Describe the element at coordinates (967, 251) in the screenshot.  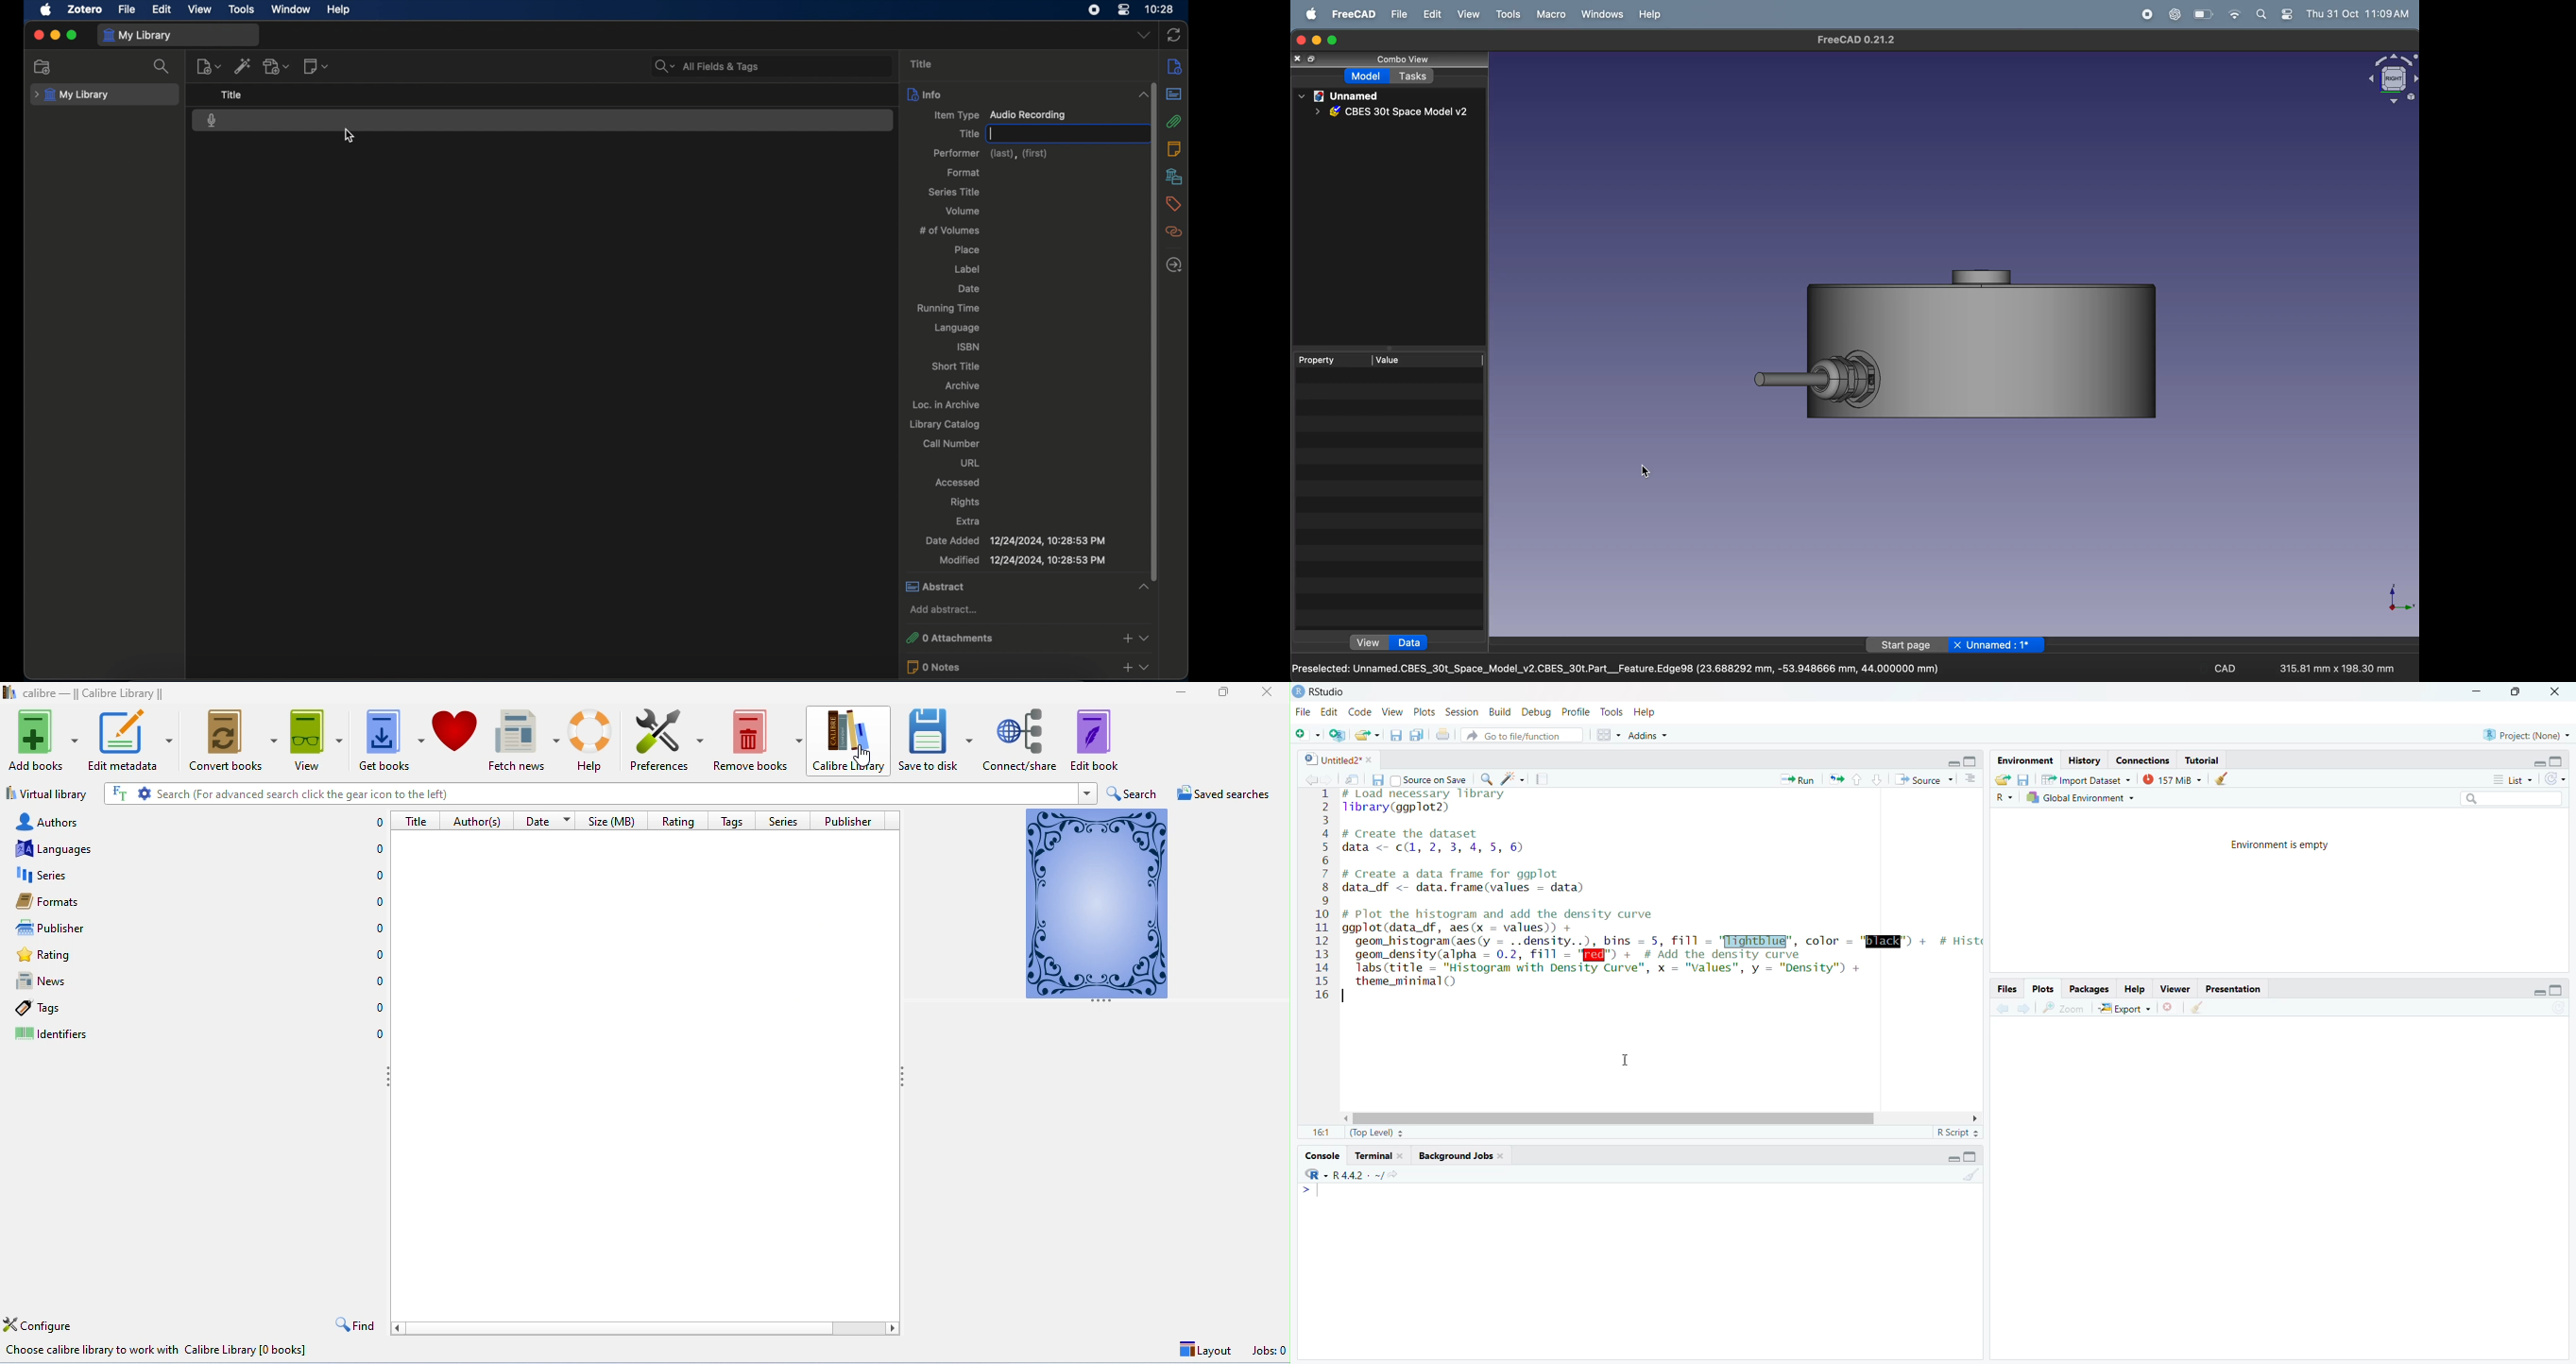
I see `place` at that location.